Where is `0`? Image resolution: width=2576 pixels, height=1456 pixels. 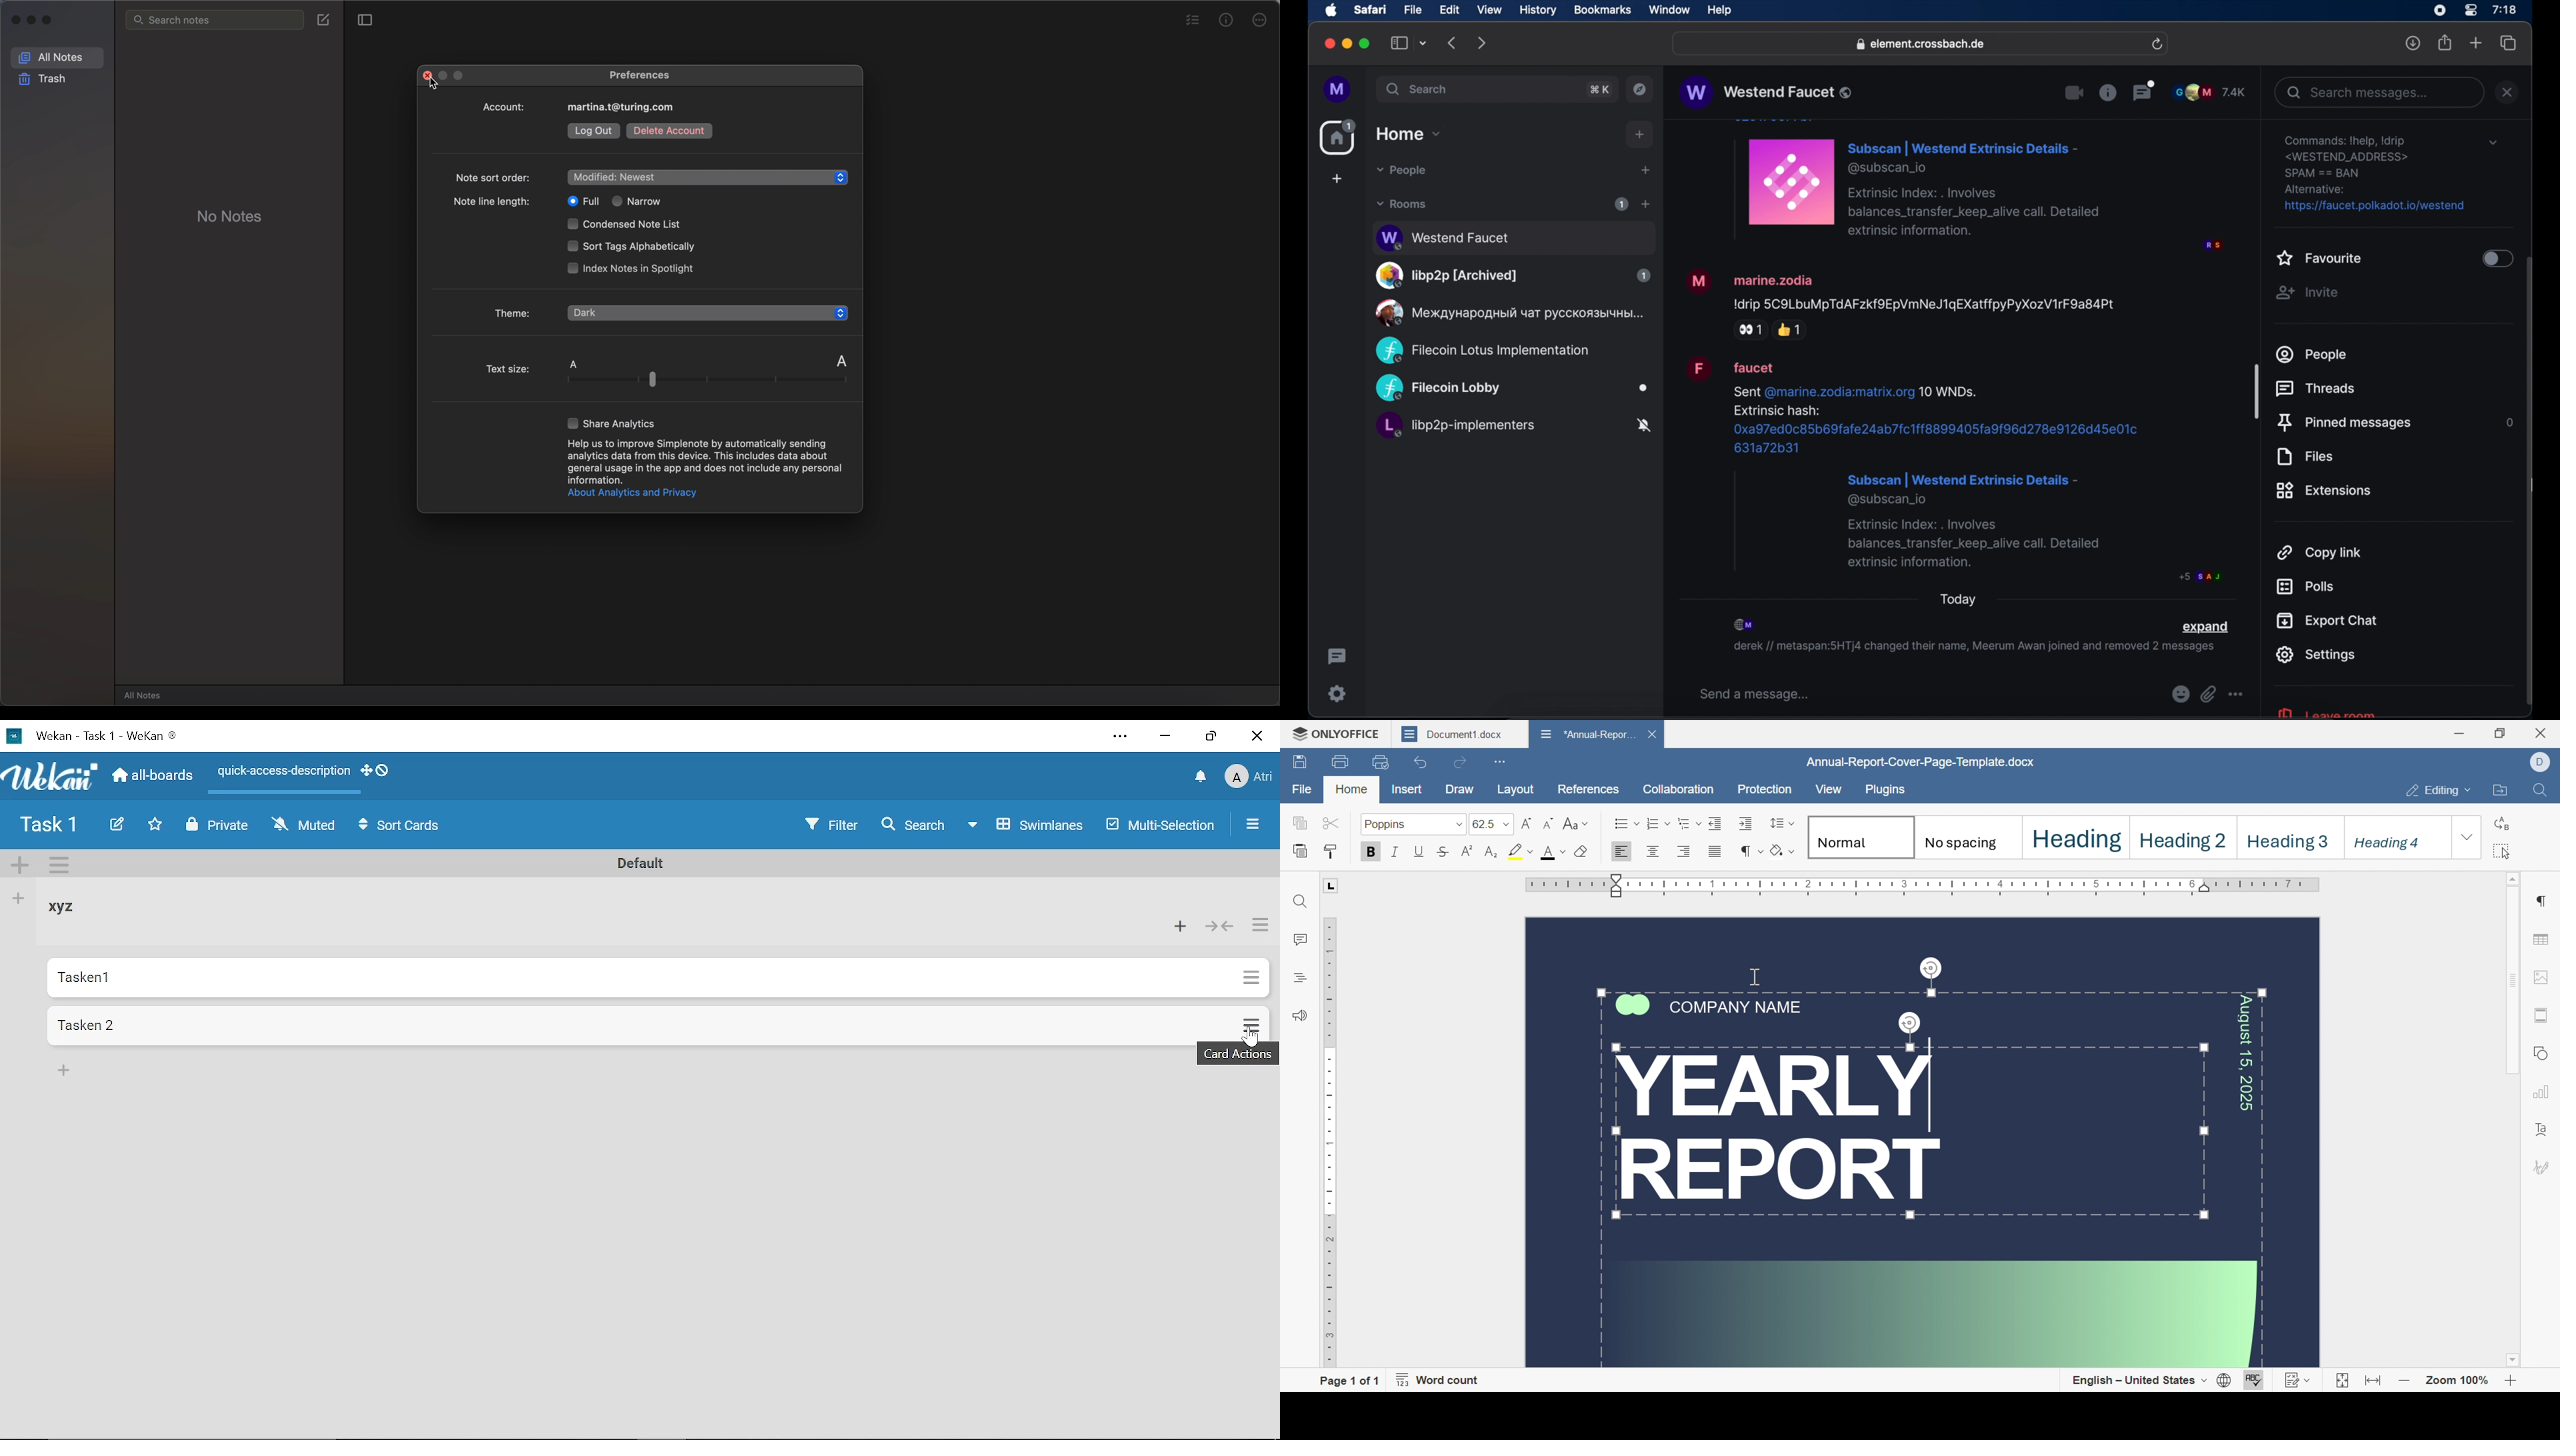
0 is located at coordinates (2507, 422).